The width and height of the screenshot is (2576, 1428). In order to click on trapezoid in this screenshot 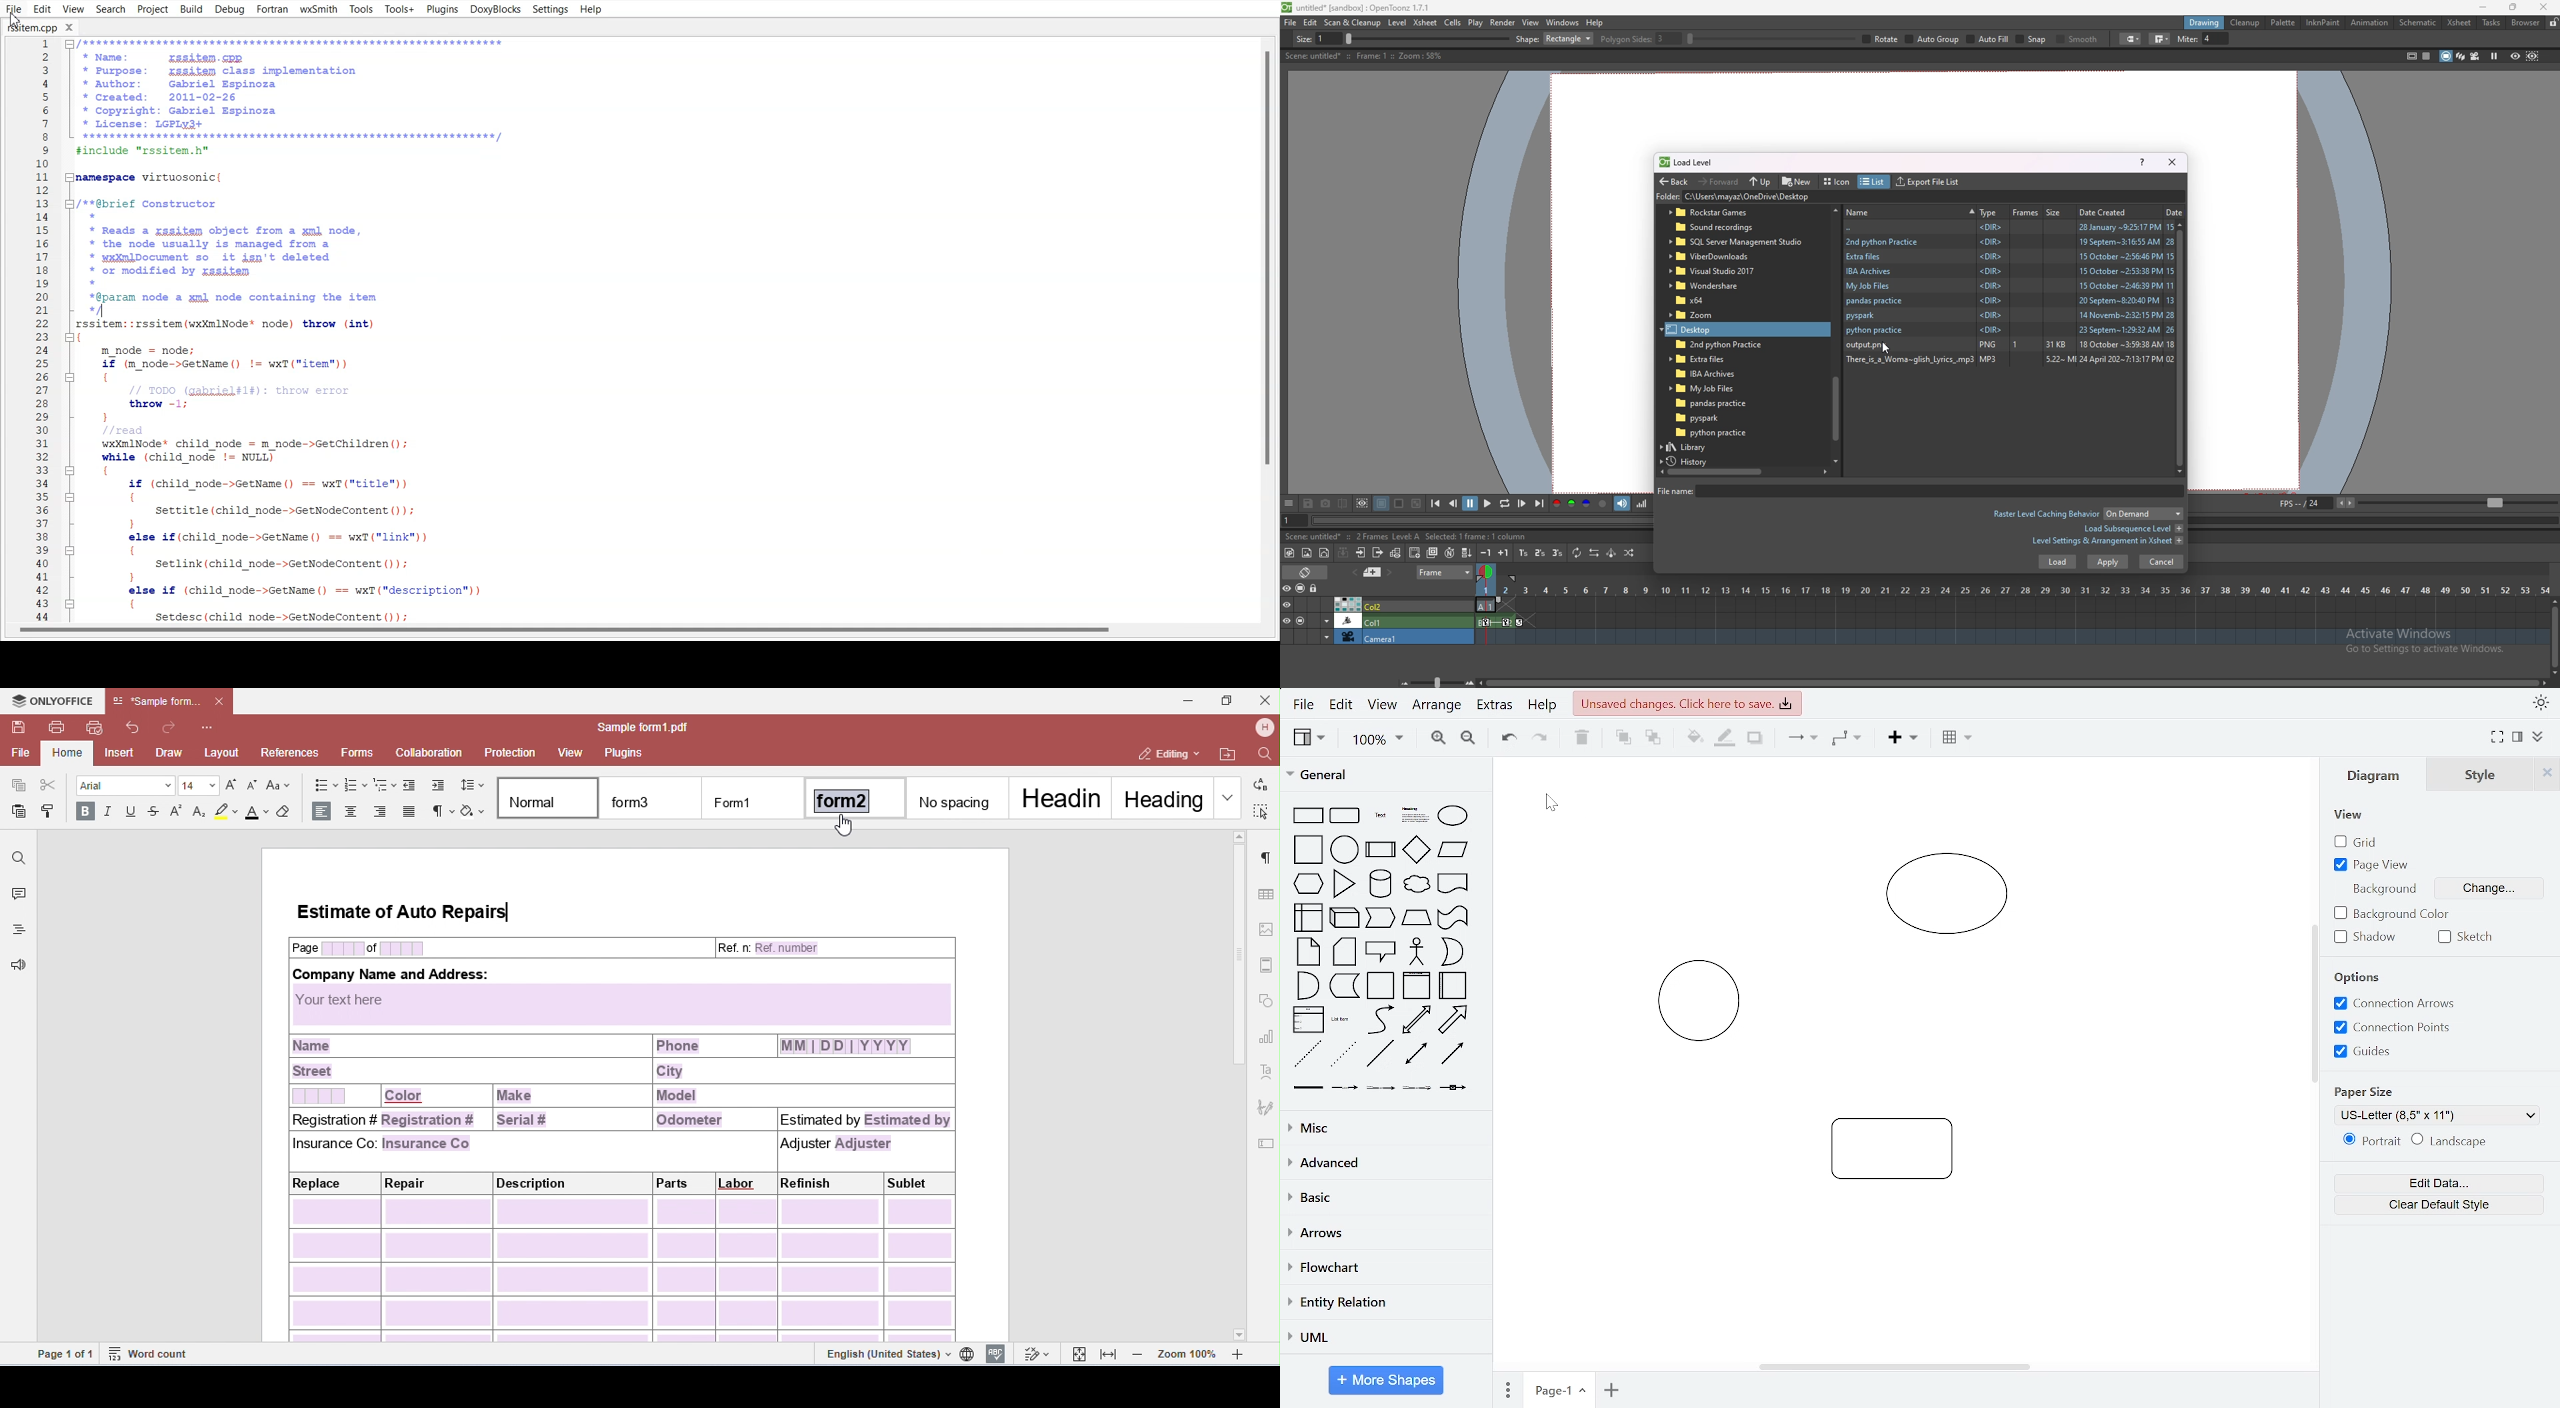, I will do `click(1417, 918)`.